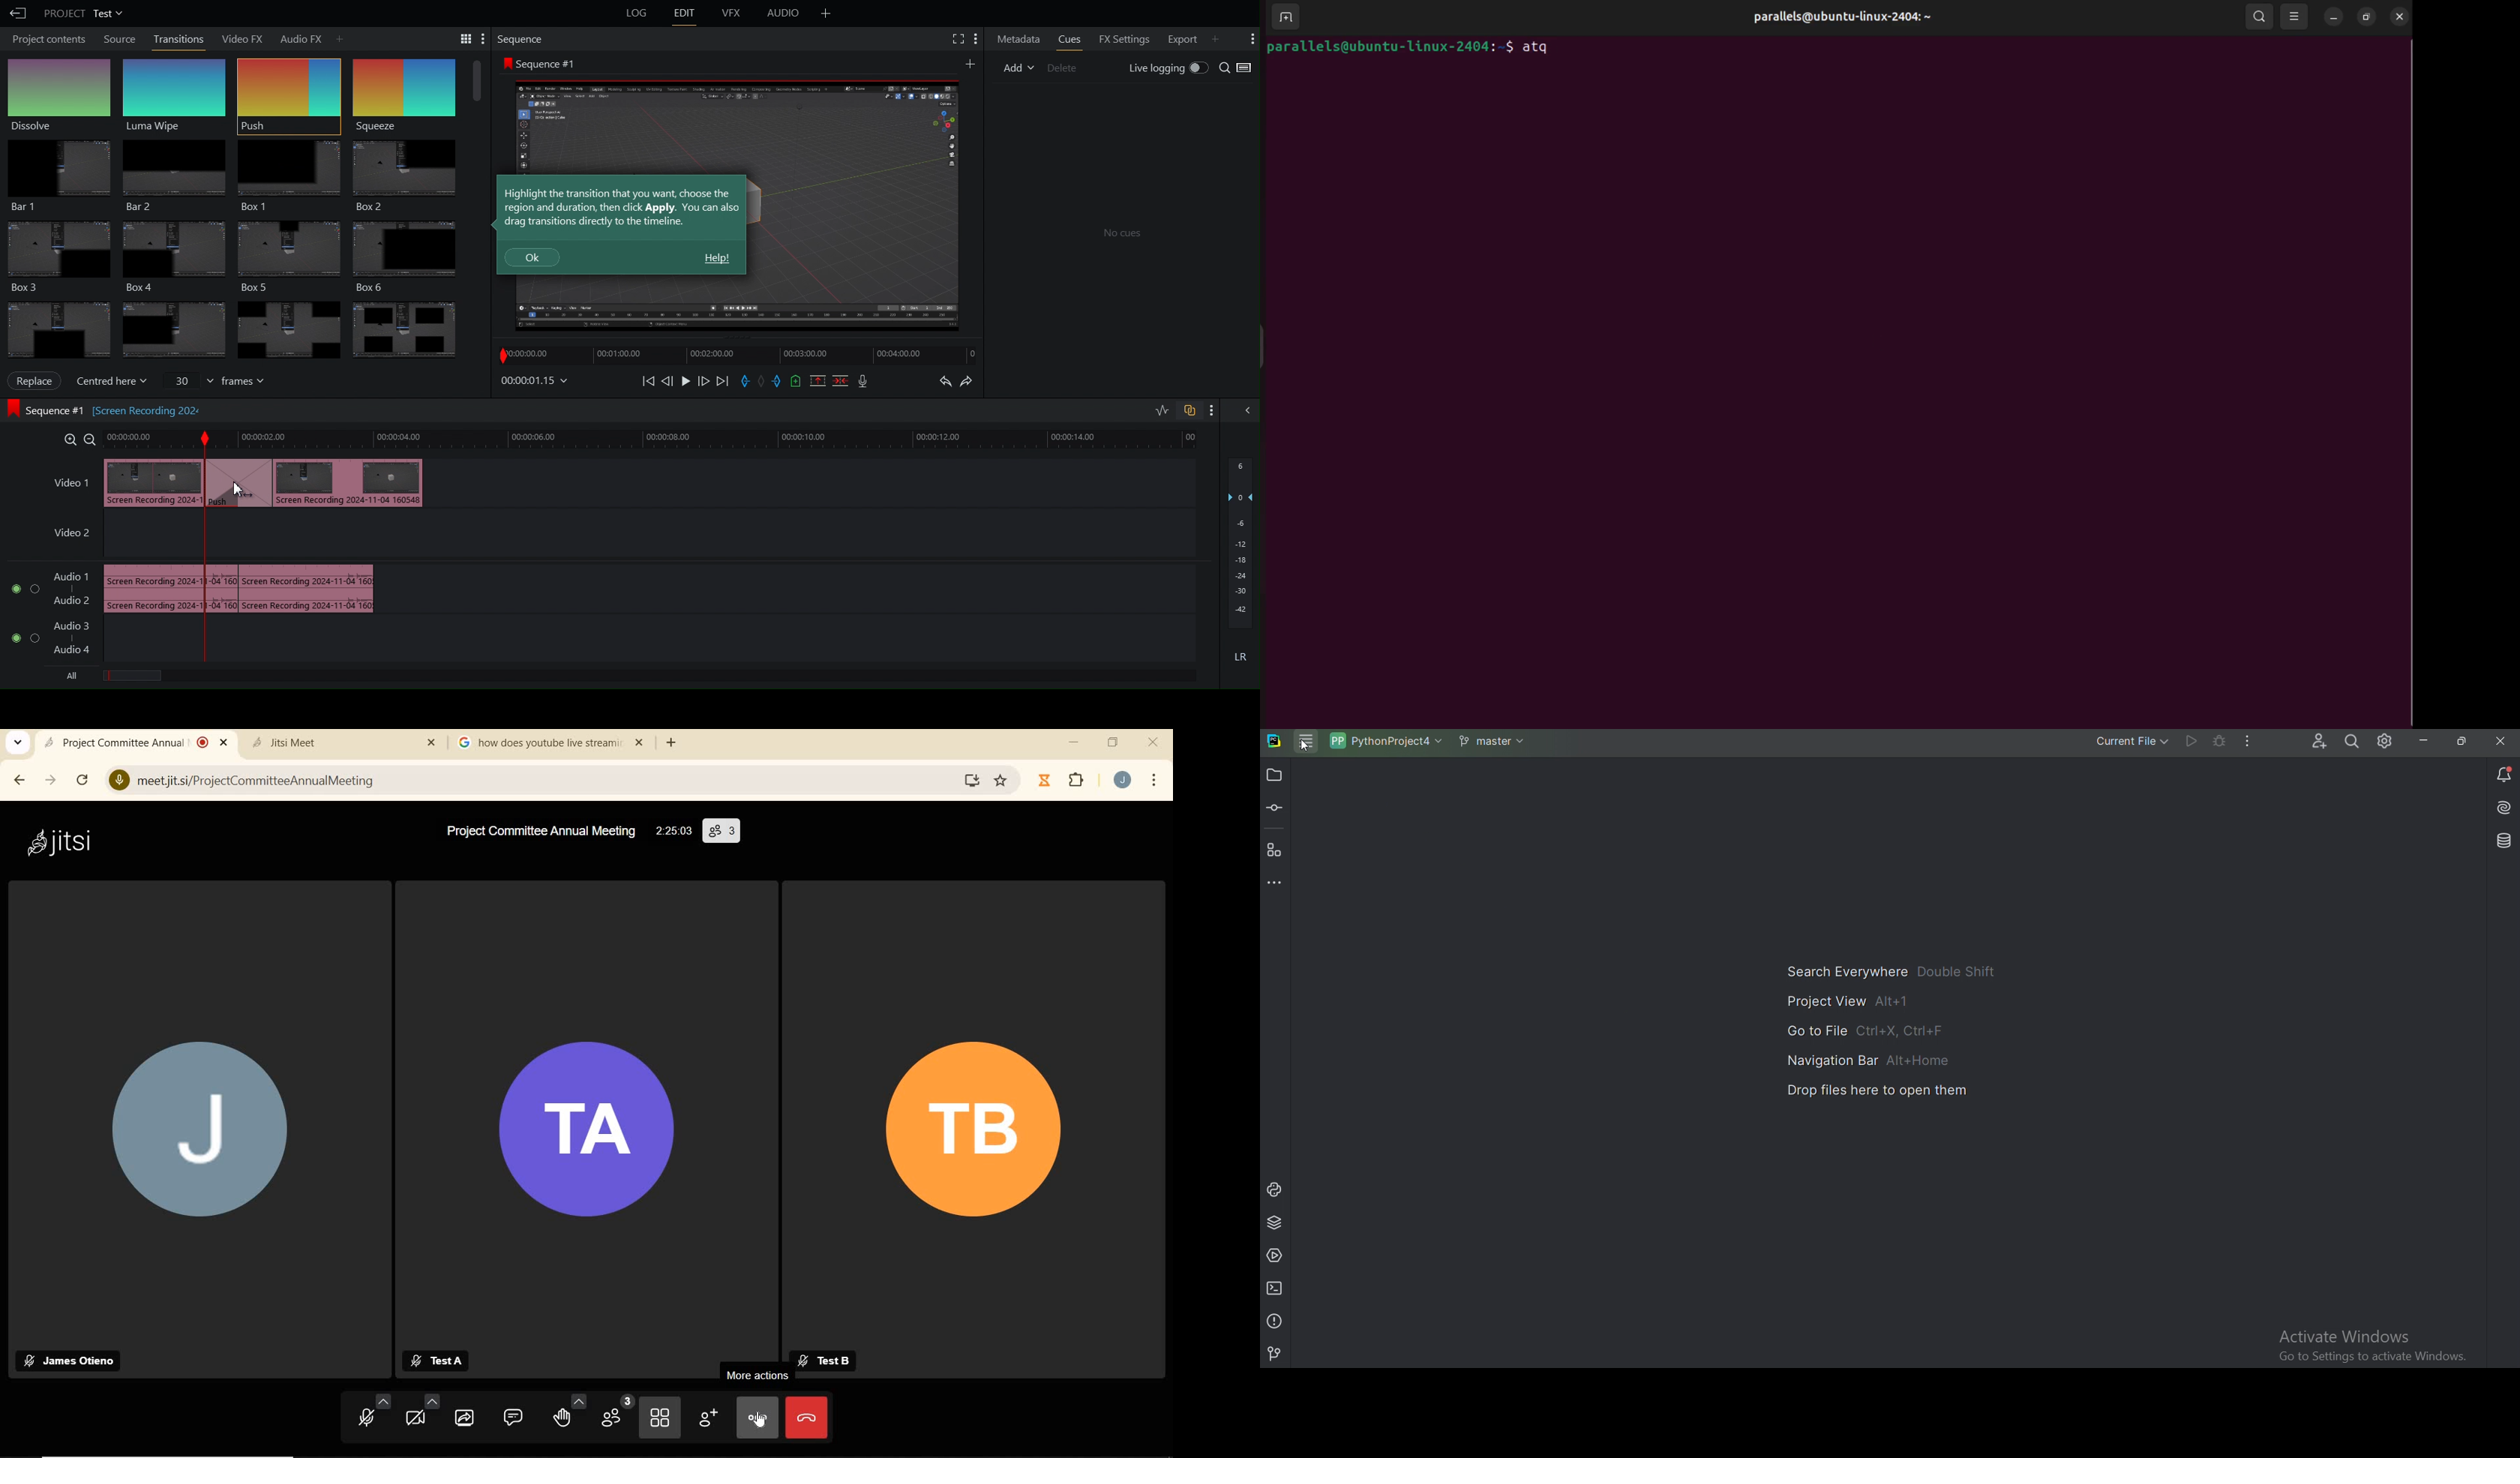 The height and width of the screenshot is (1484, 2520). Describe the element at coordinates (35, 380) in the screenshot. I see `Apply` at that location.